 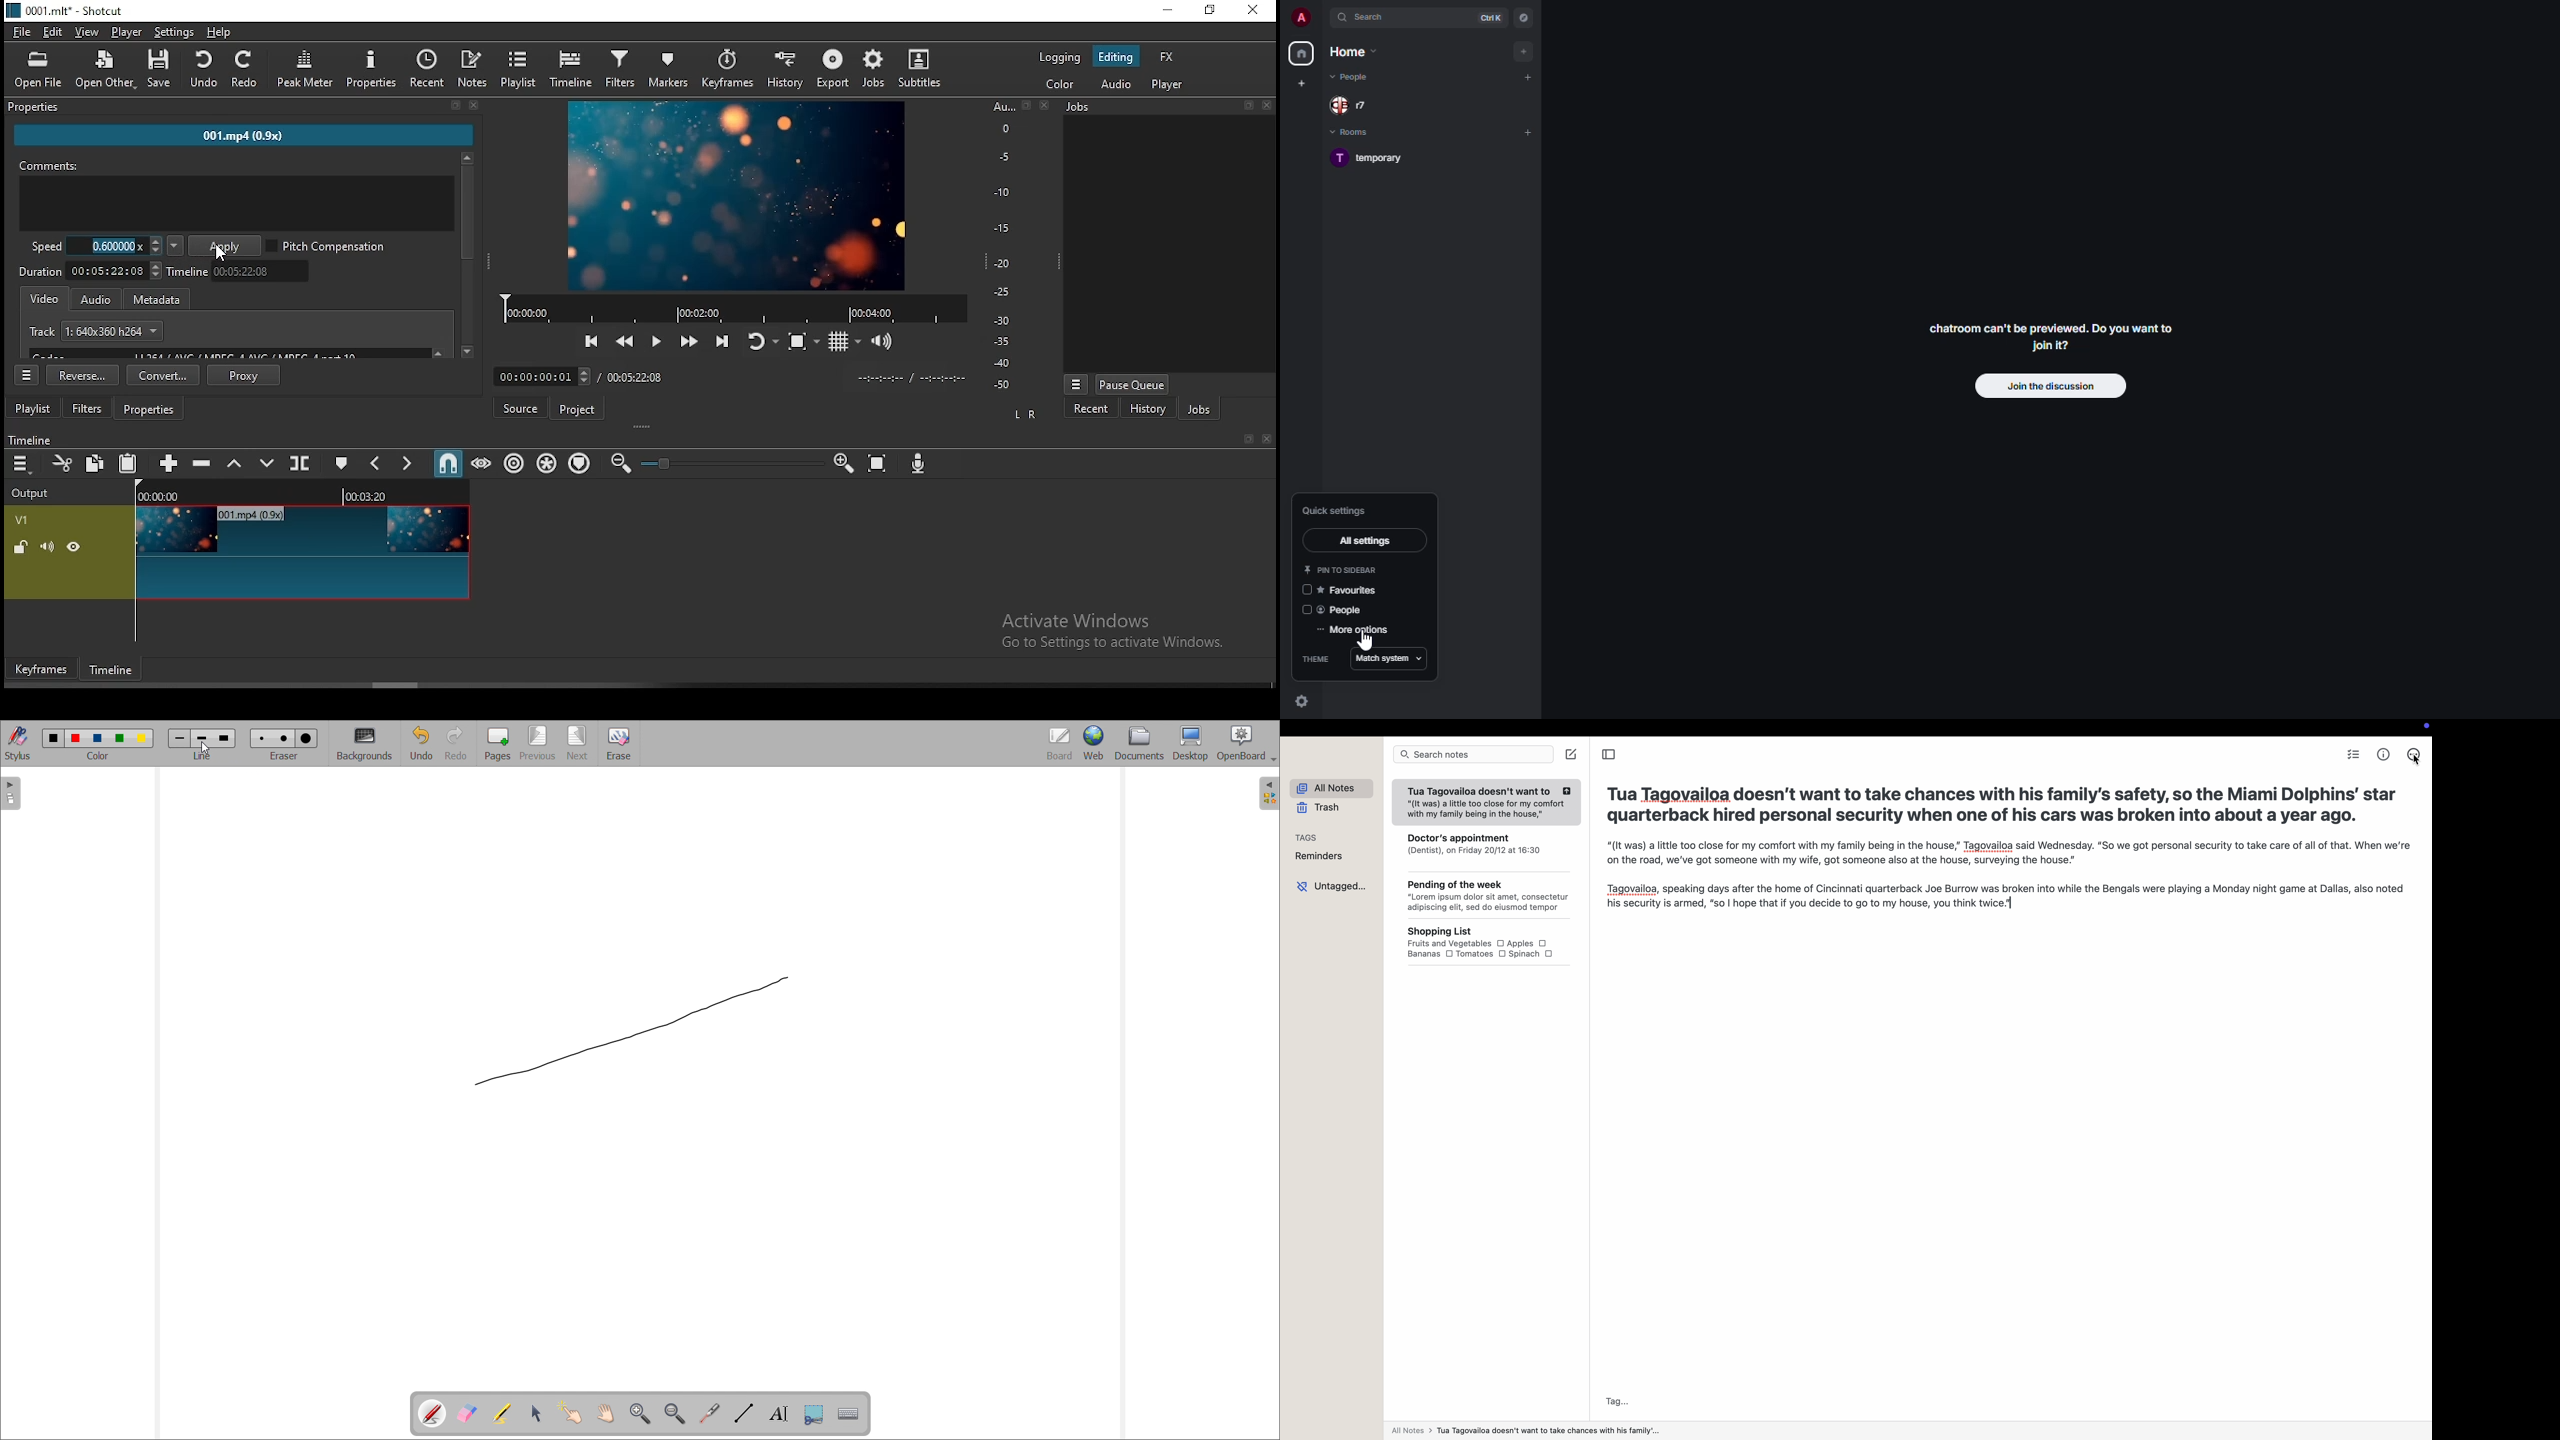 What do you see at coordinates (1525, 51) in the screenshot?
I see `add` at bounding box center [1525, 51].